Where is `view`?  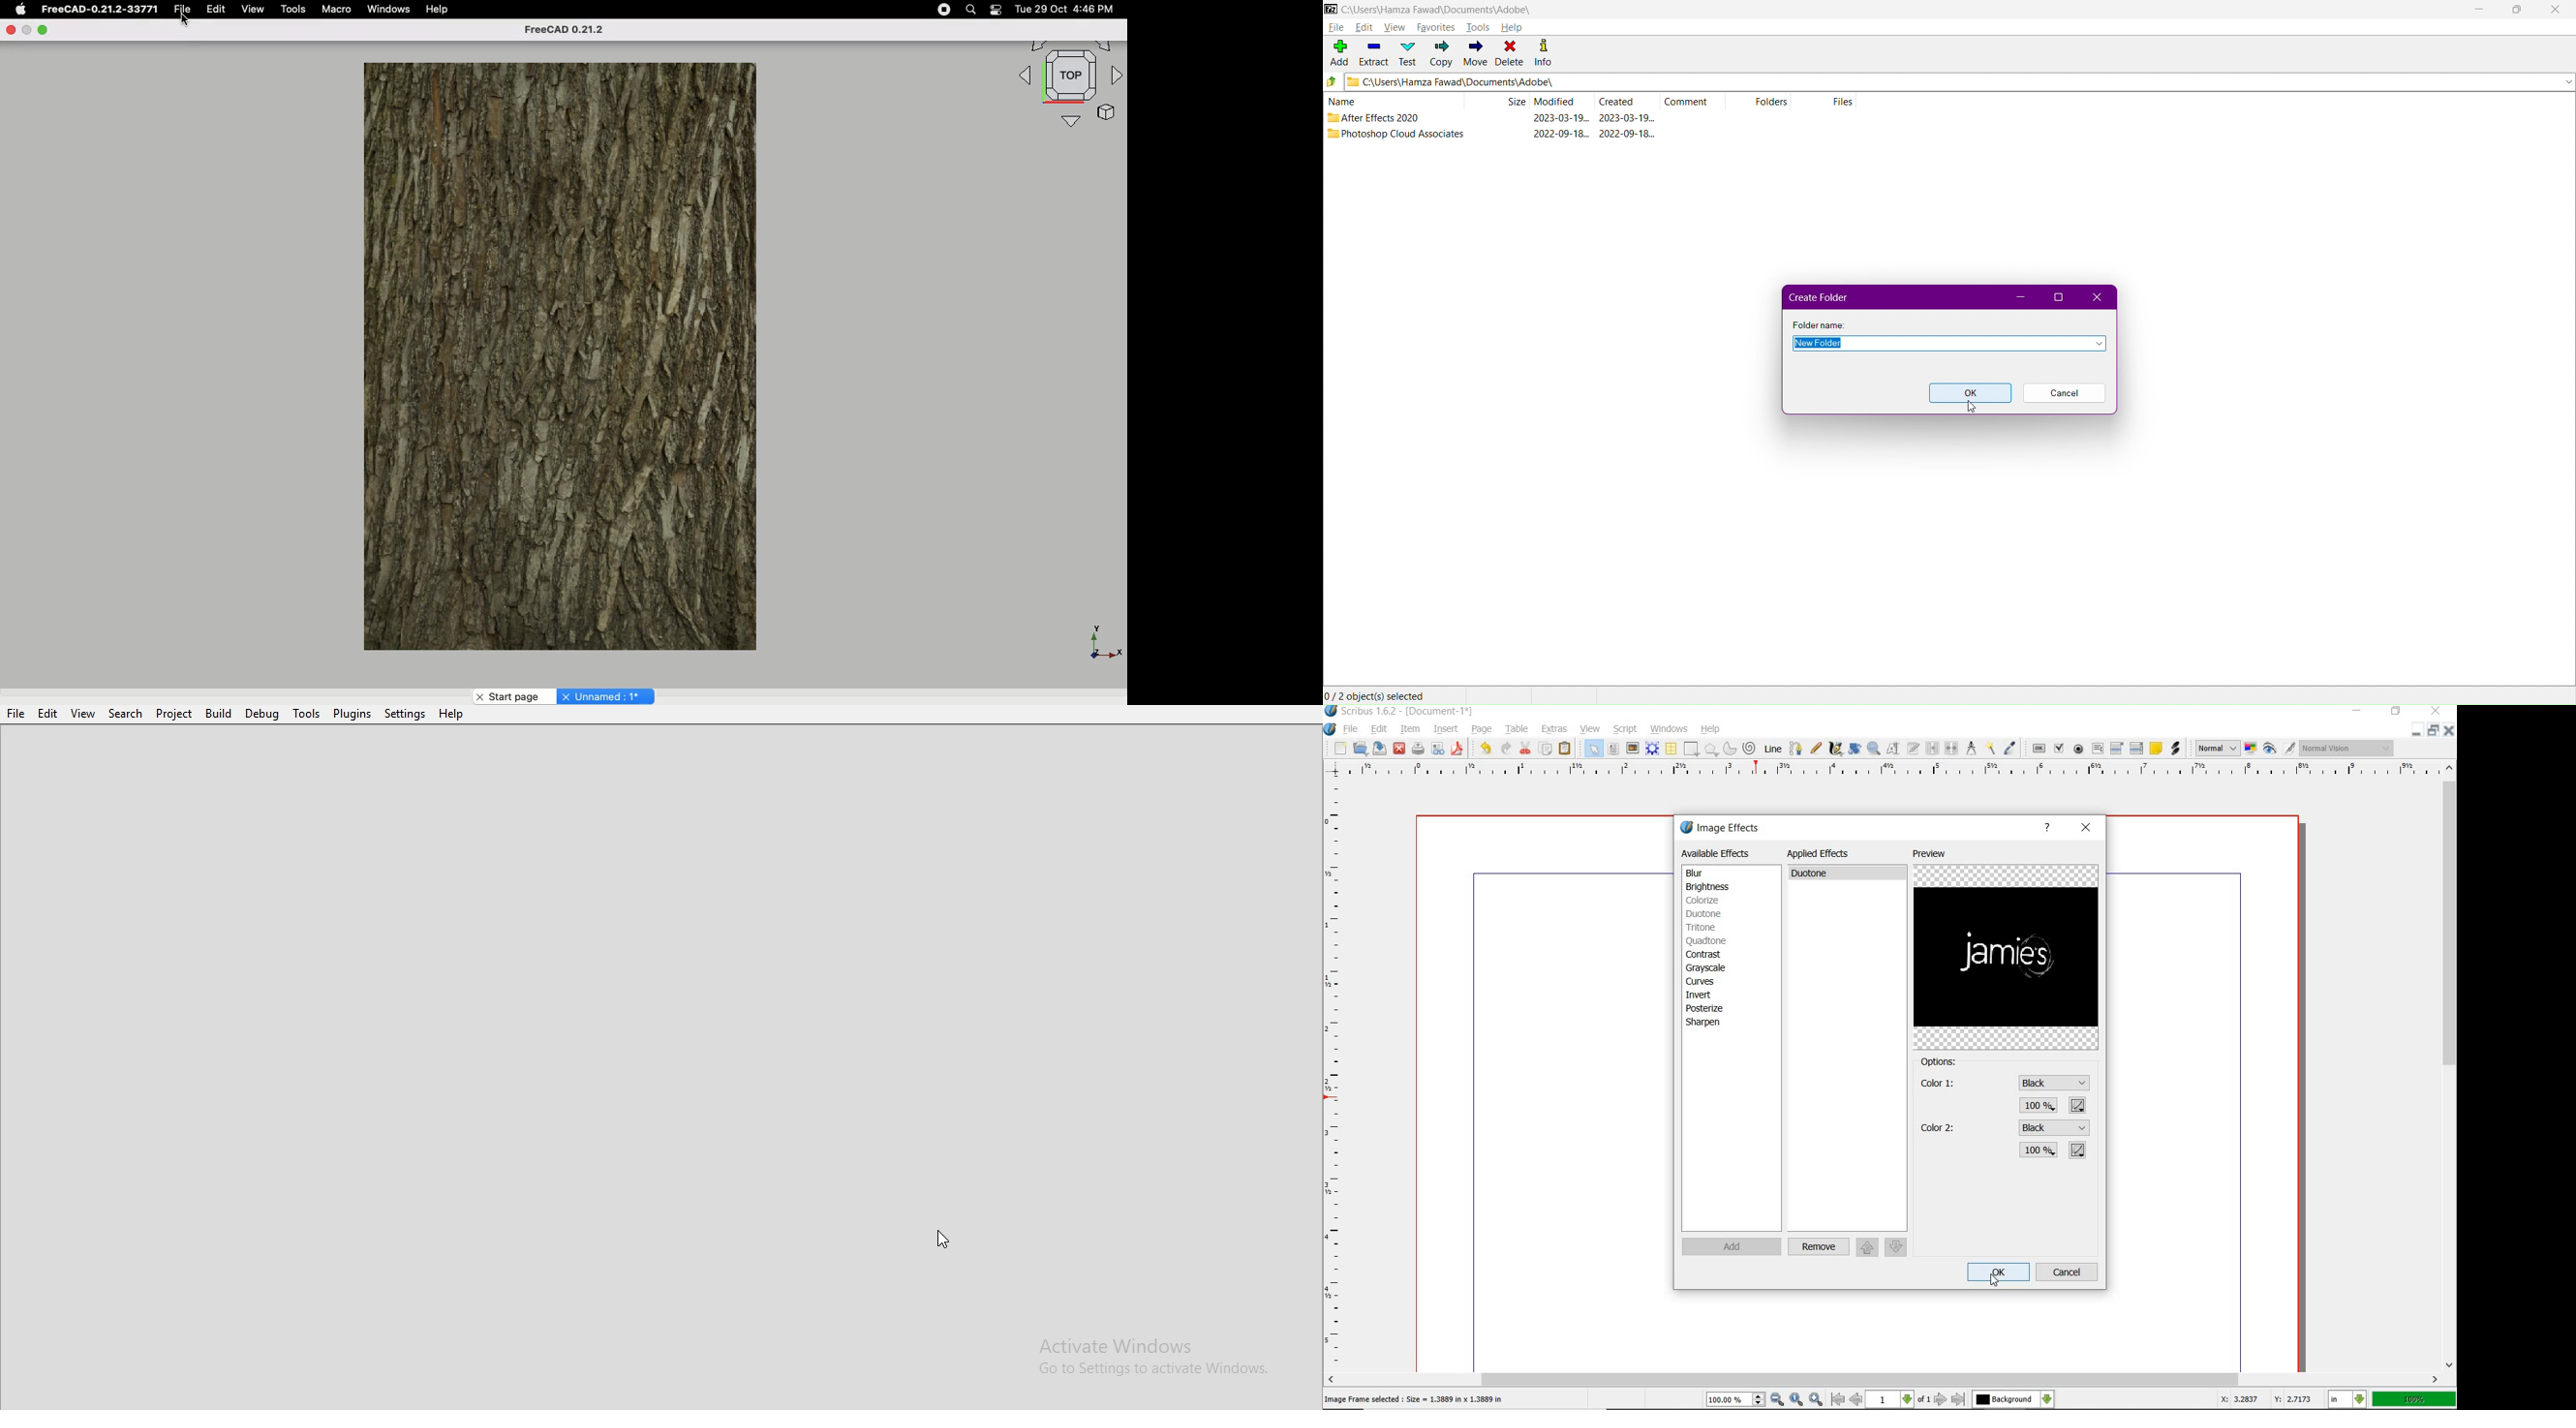
view is located at coordinates (1590, 729).